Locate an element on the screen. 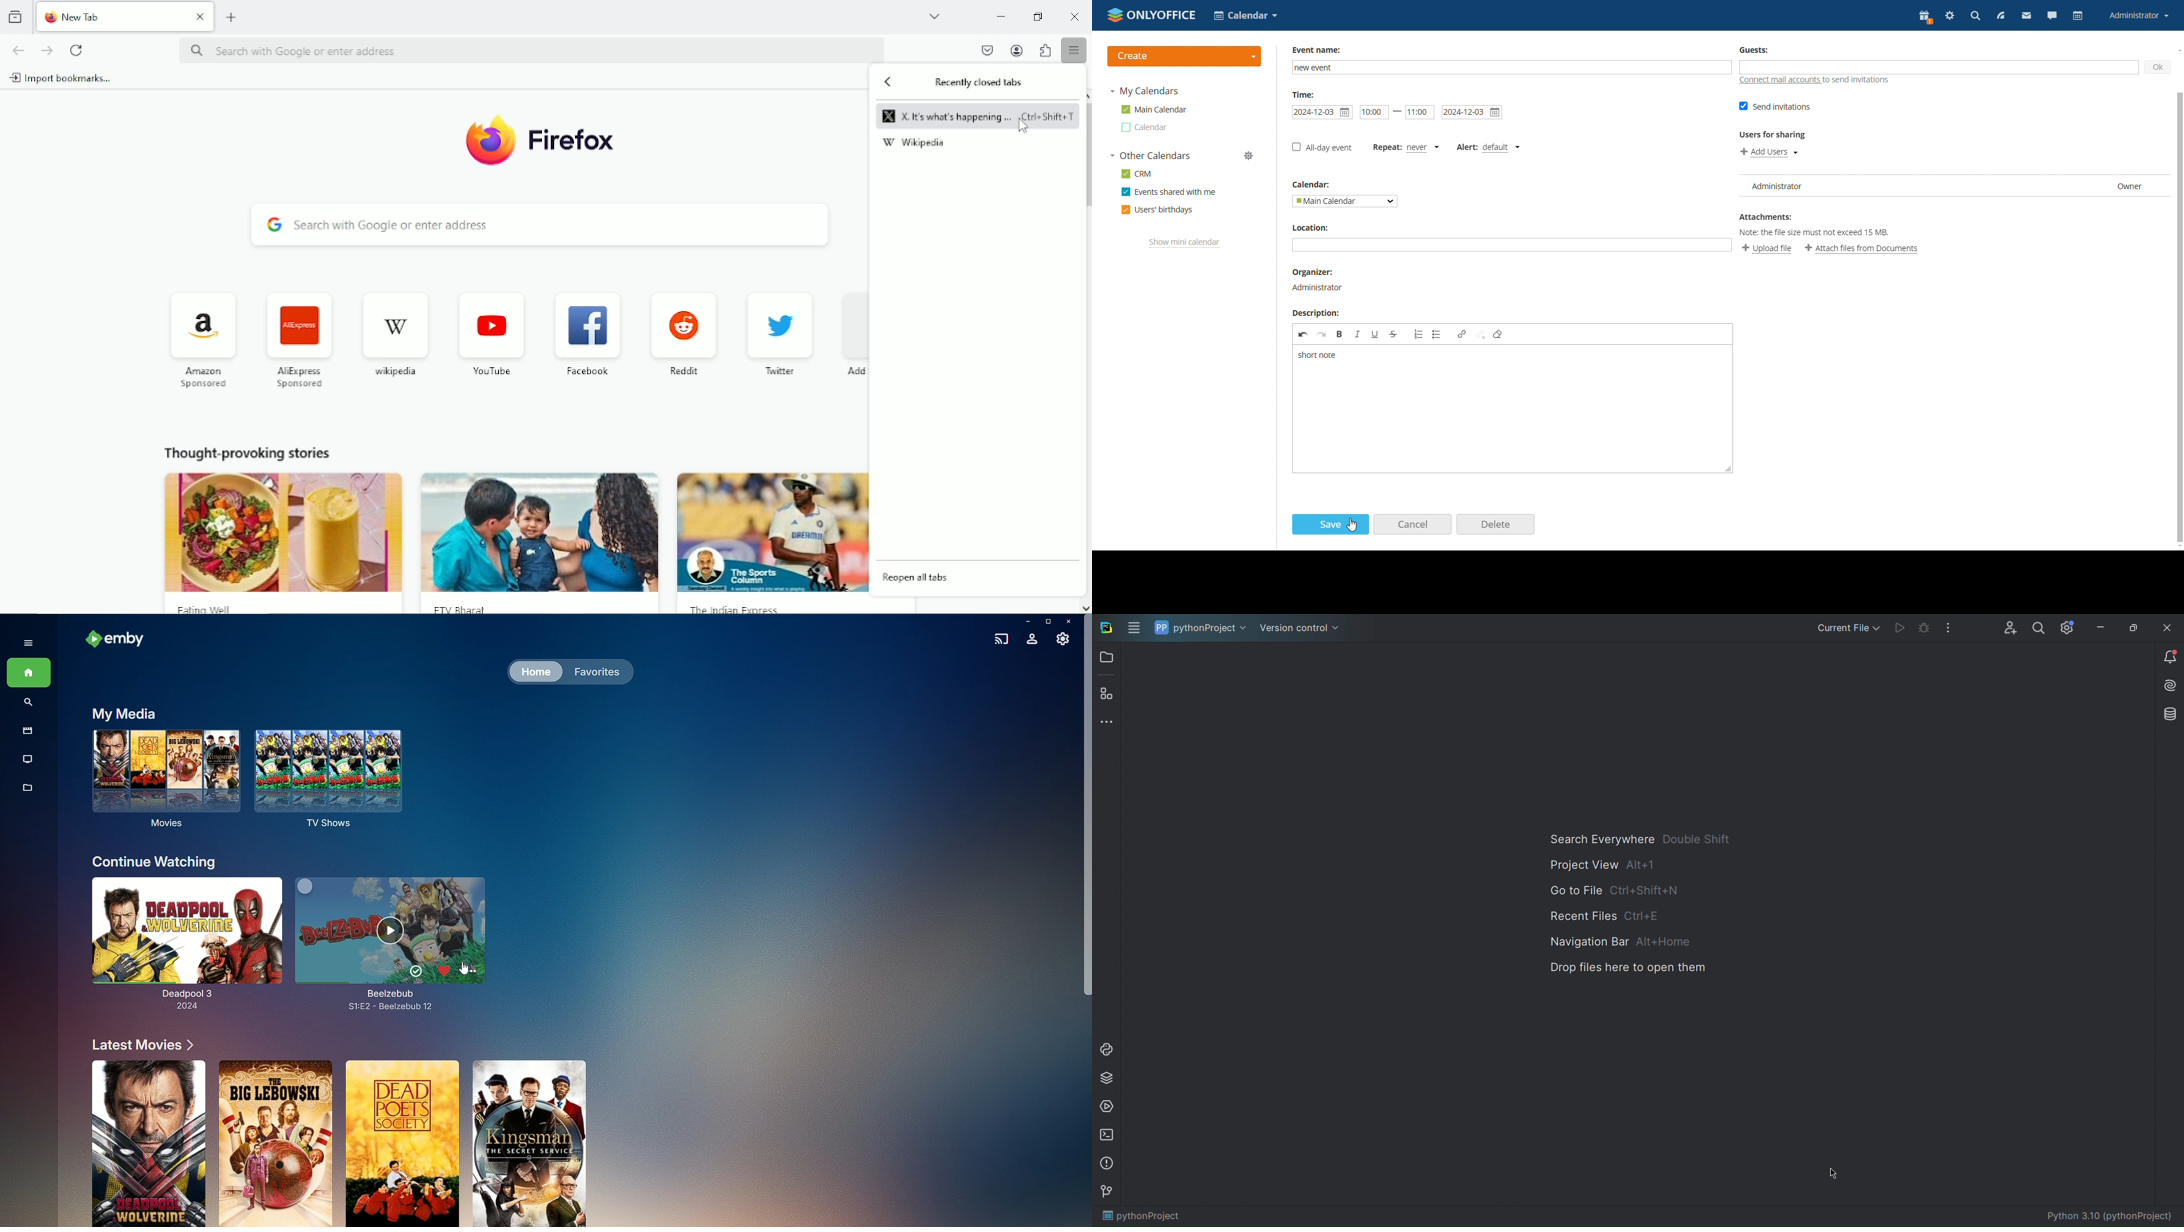 The image size is (2184, 1232). Movies is located at coordinates (25, 732).